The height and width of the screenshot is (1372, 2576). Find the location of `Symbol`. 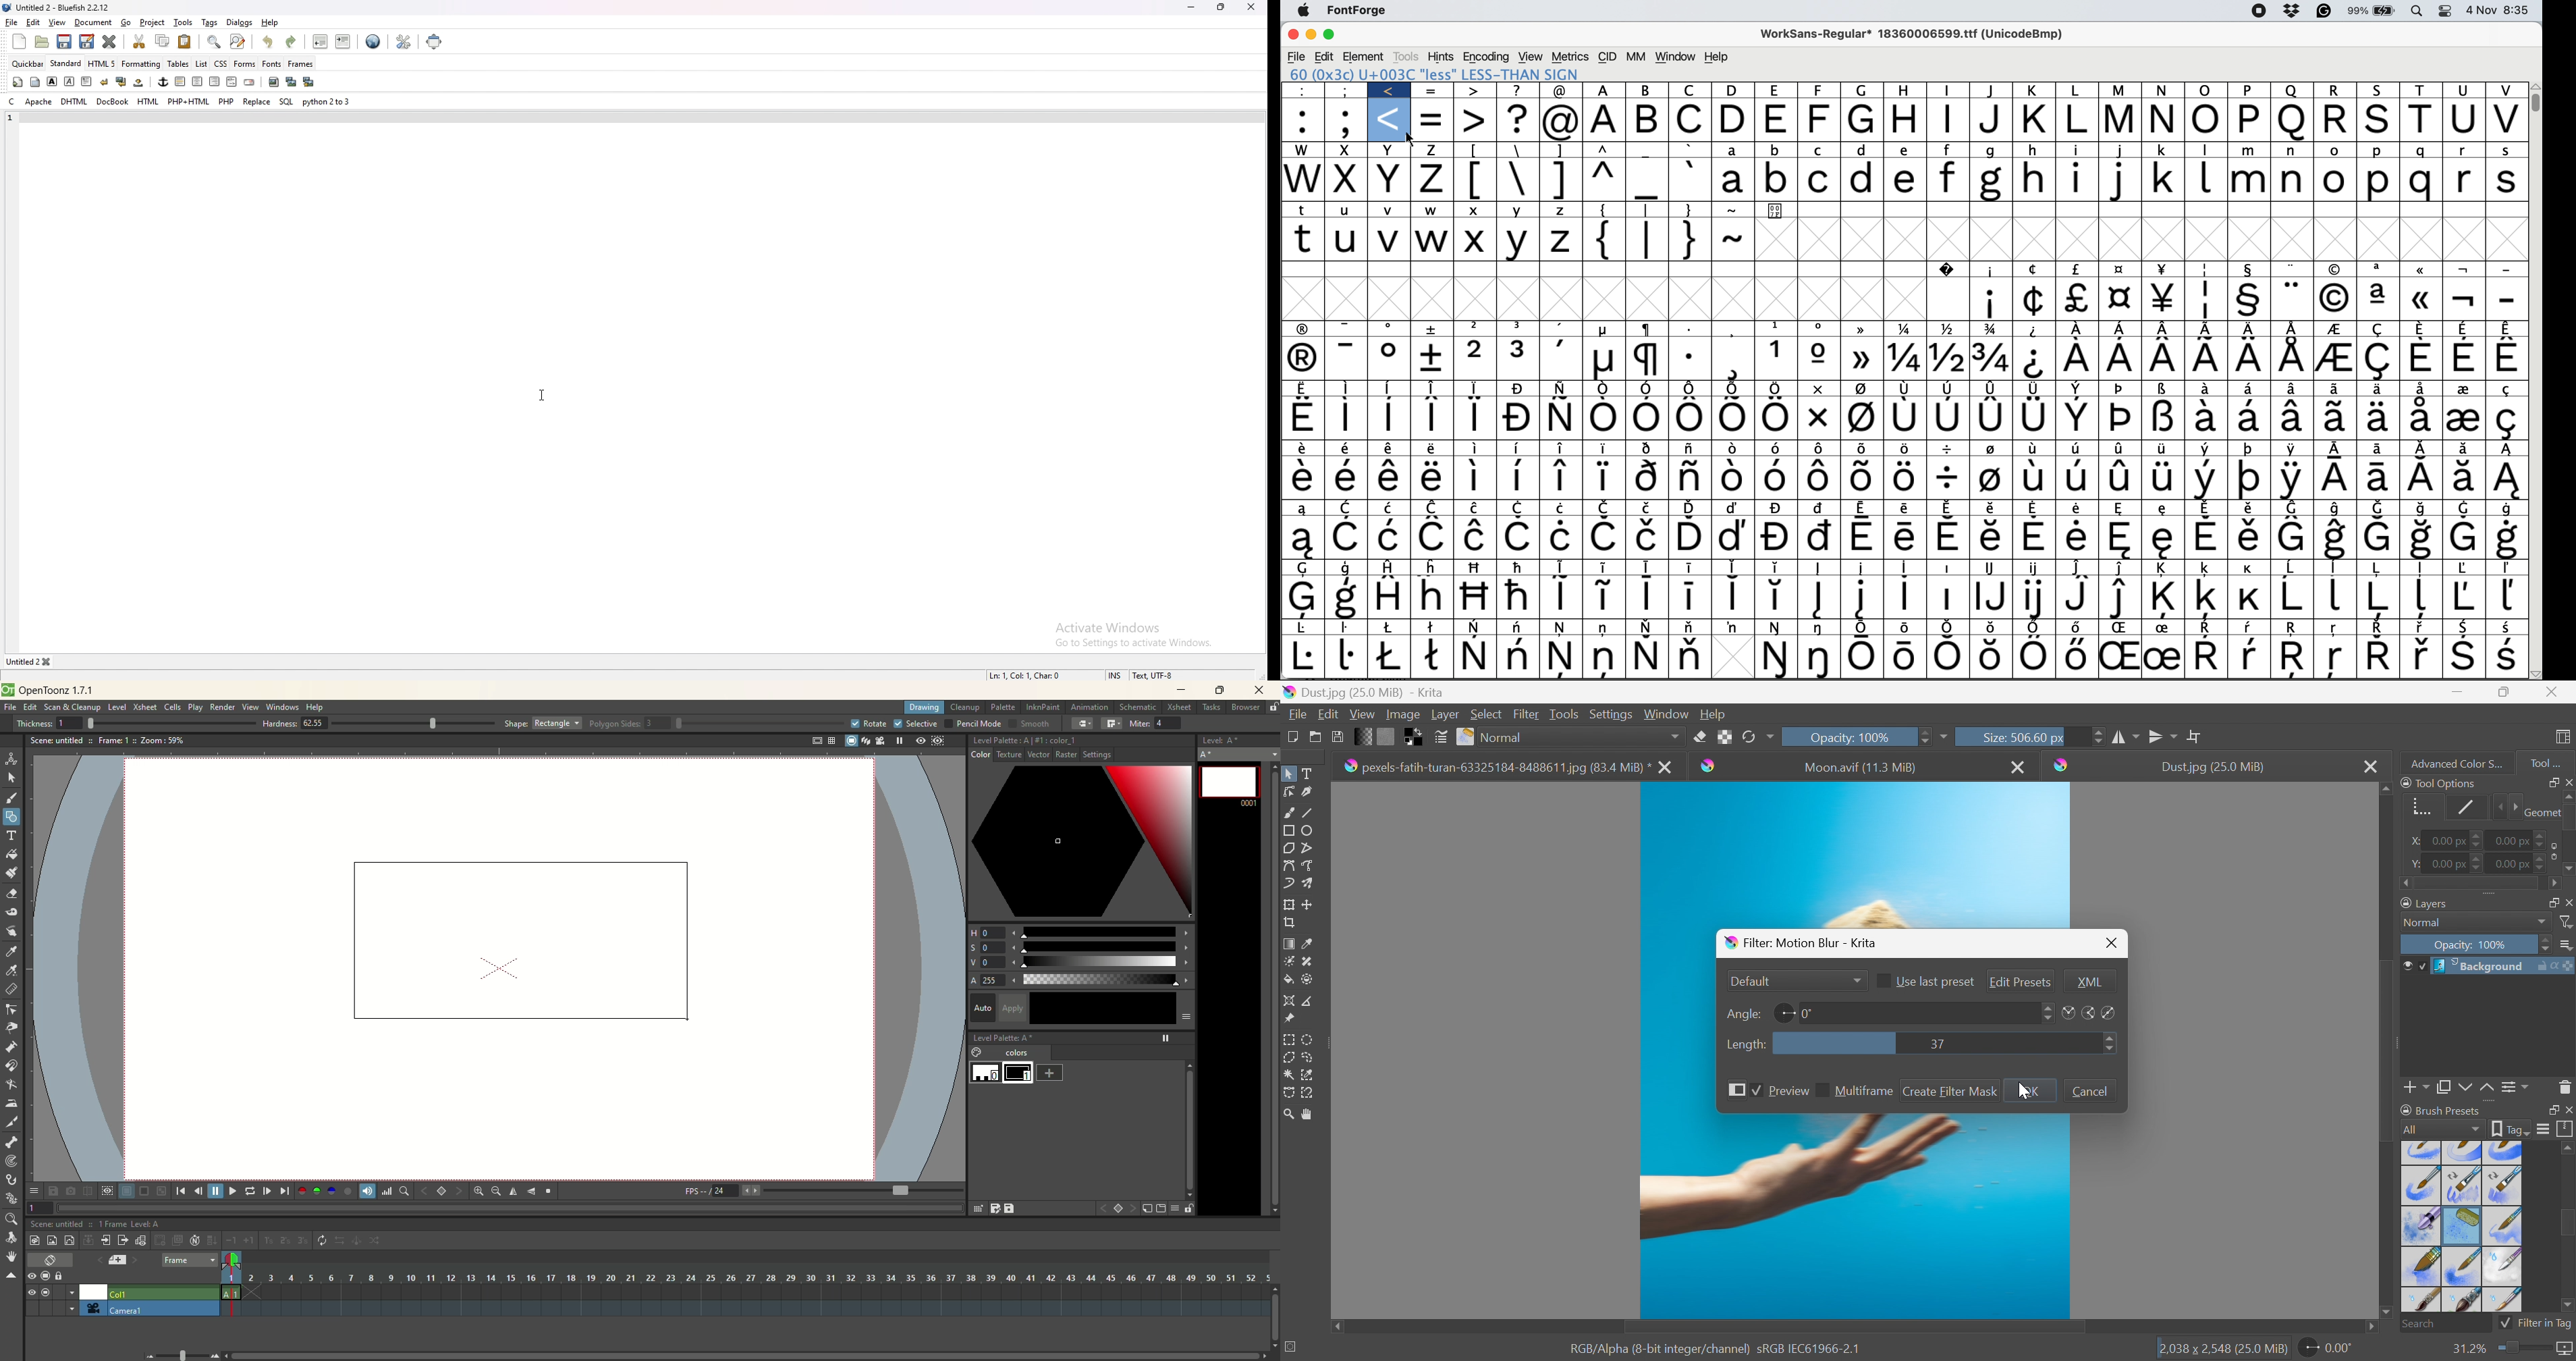

Symbol is located at coordinates (1472, 479).